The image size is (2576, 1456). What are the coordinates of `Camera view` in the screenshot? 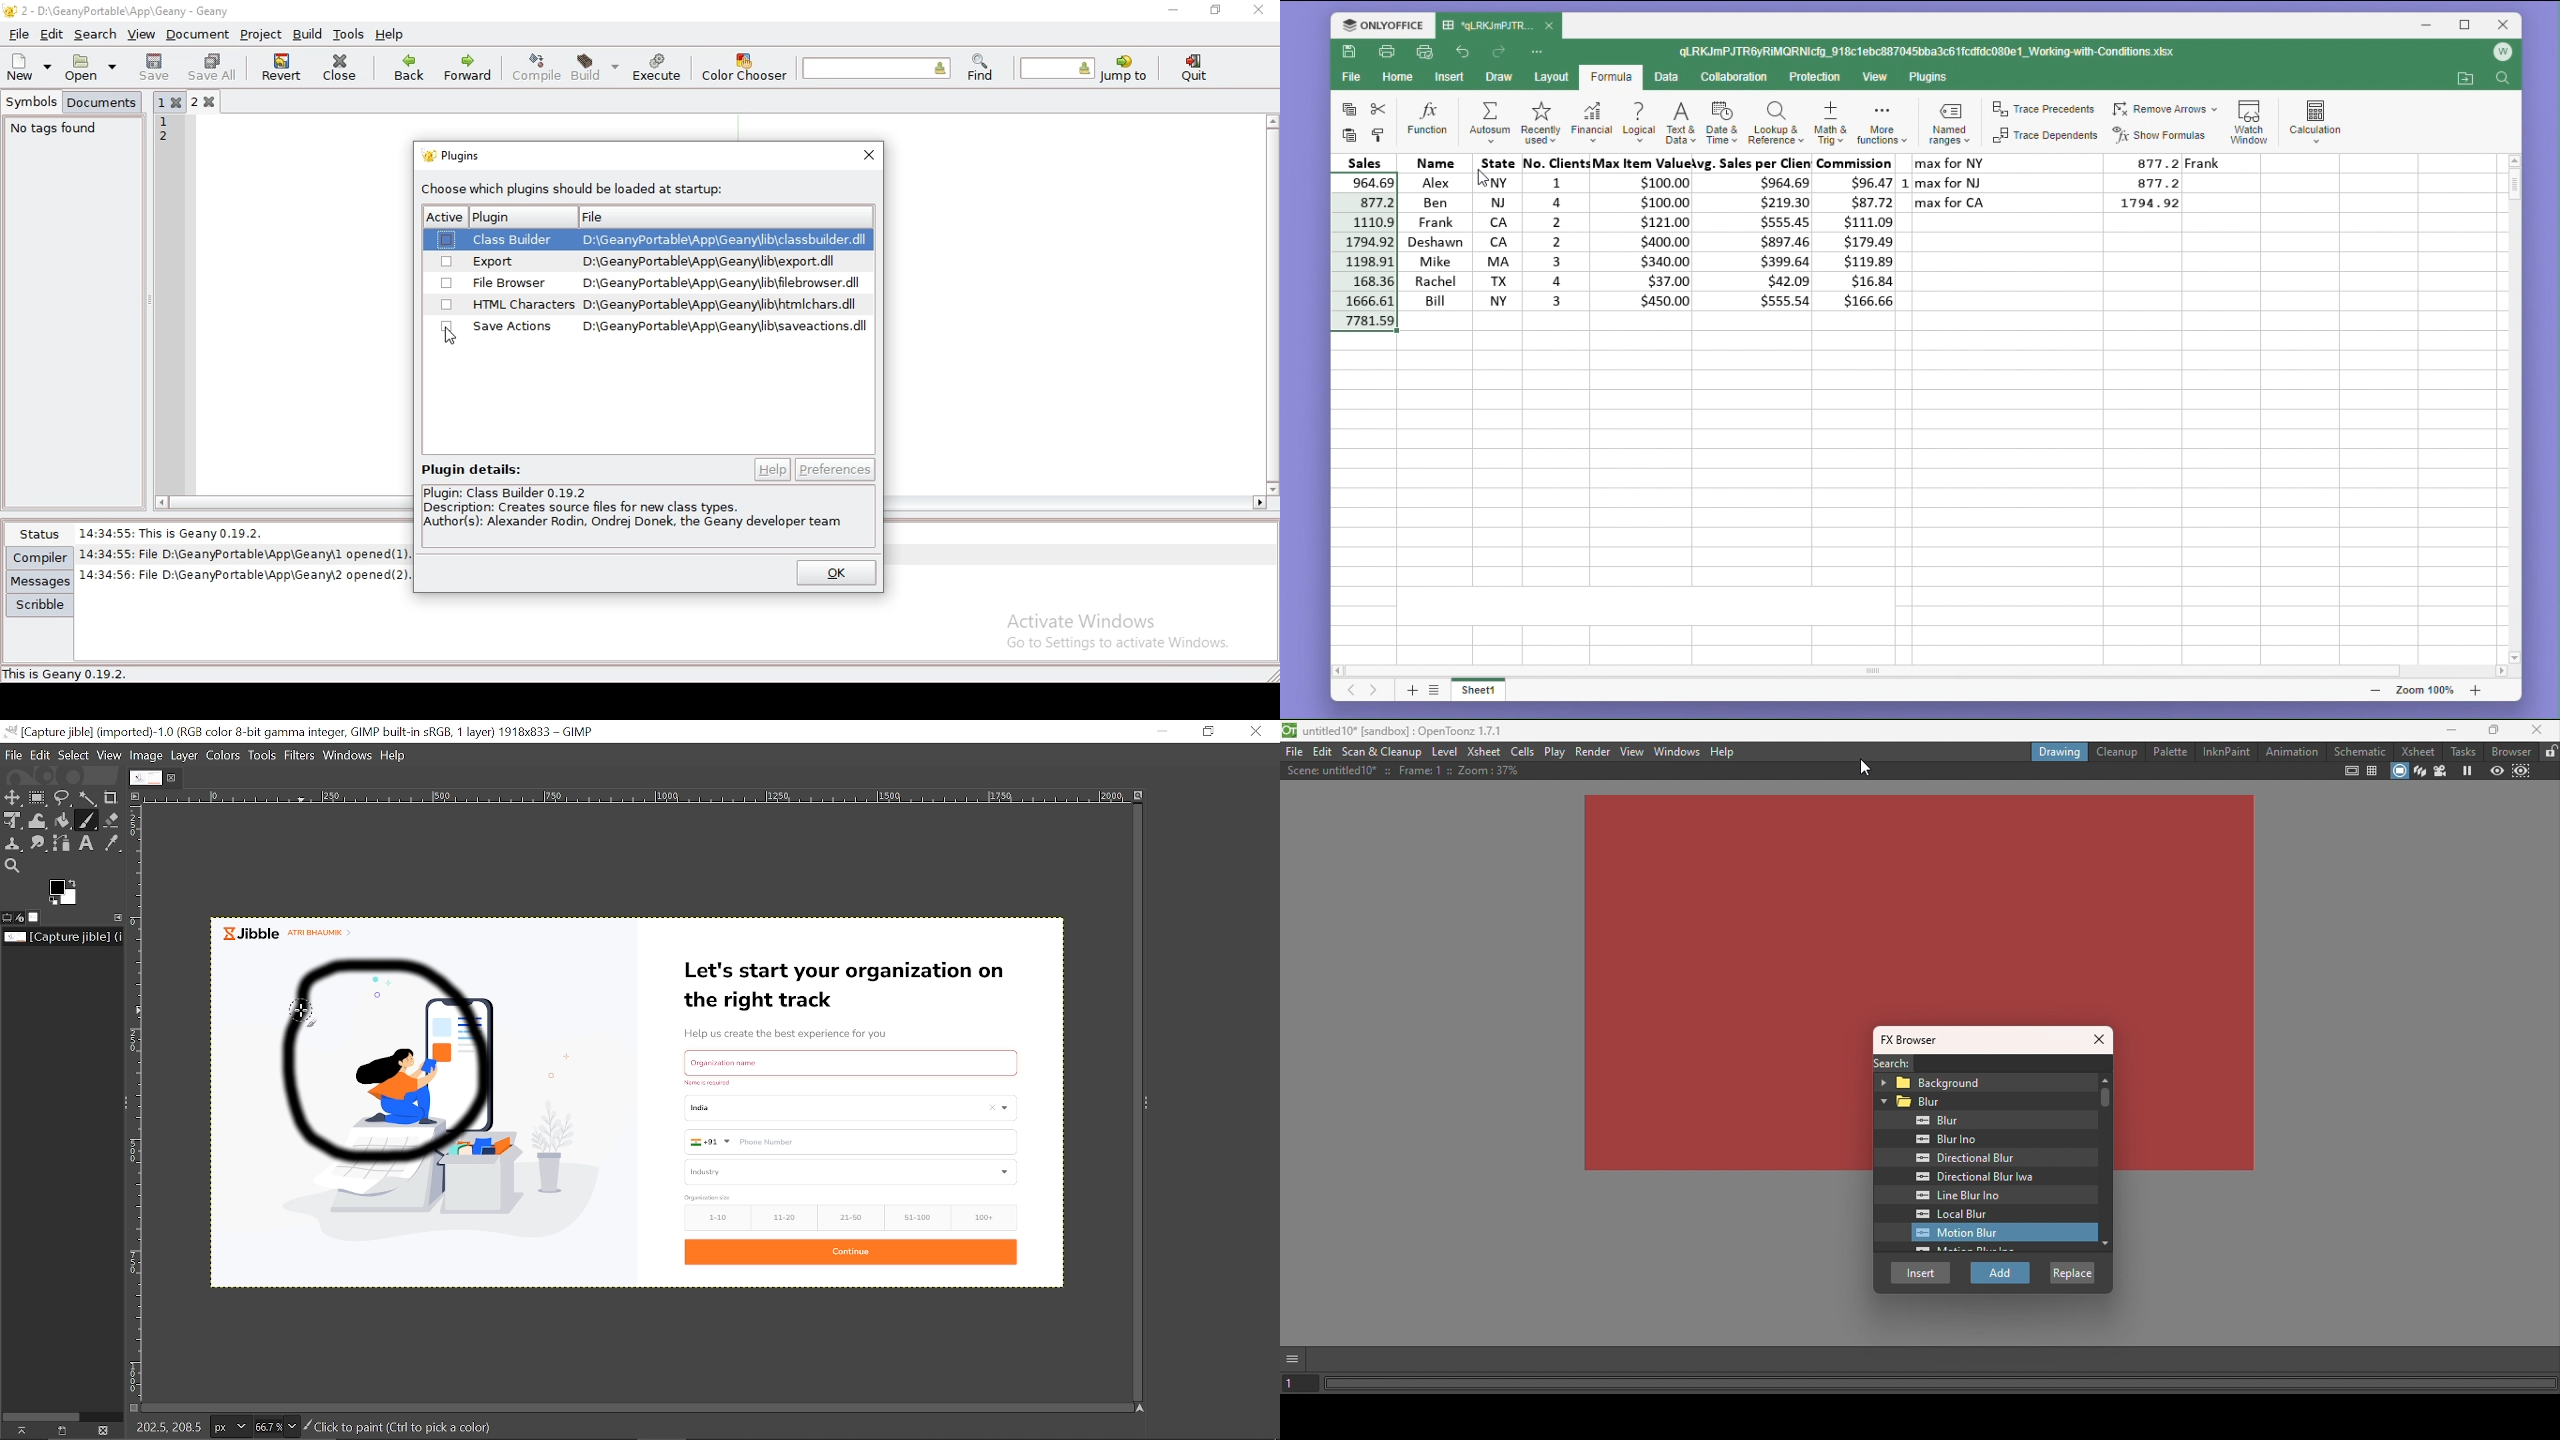 It's located at (2442, 770).